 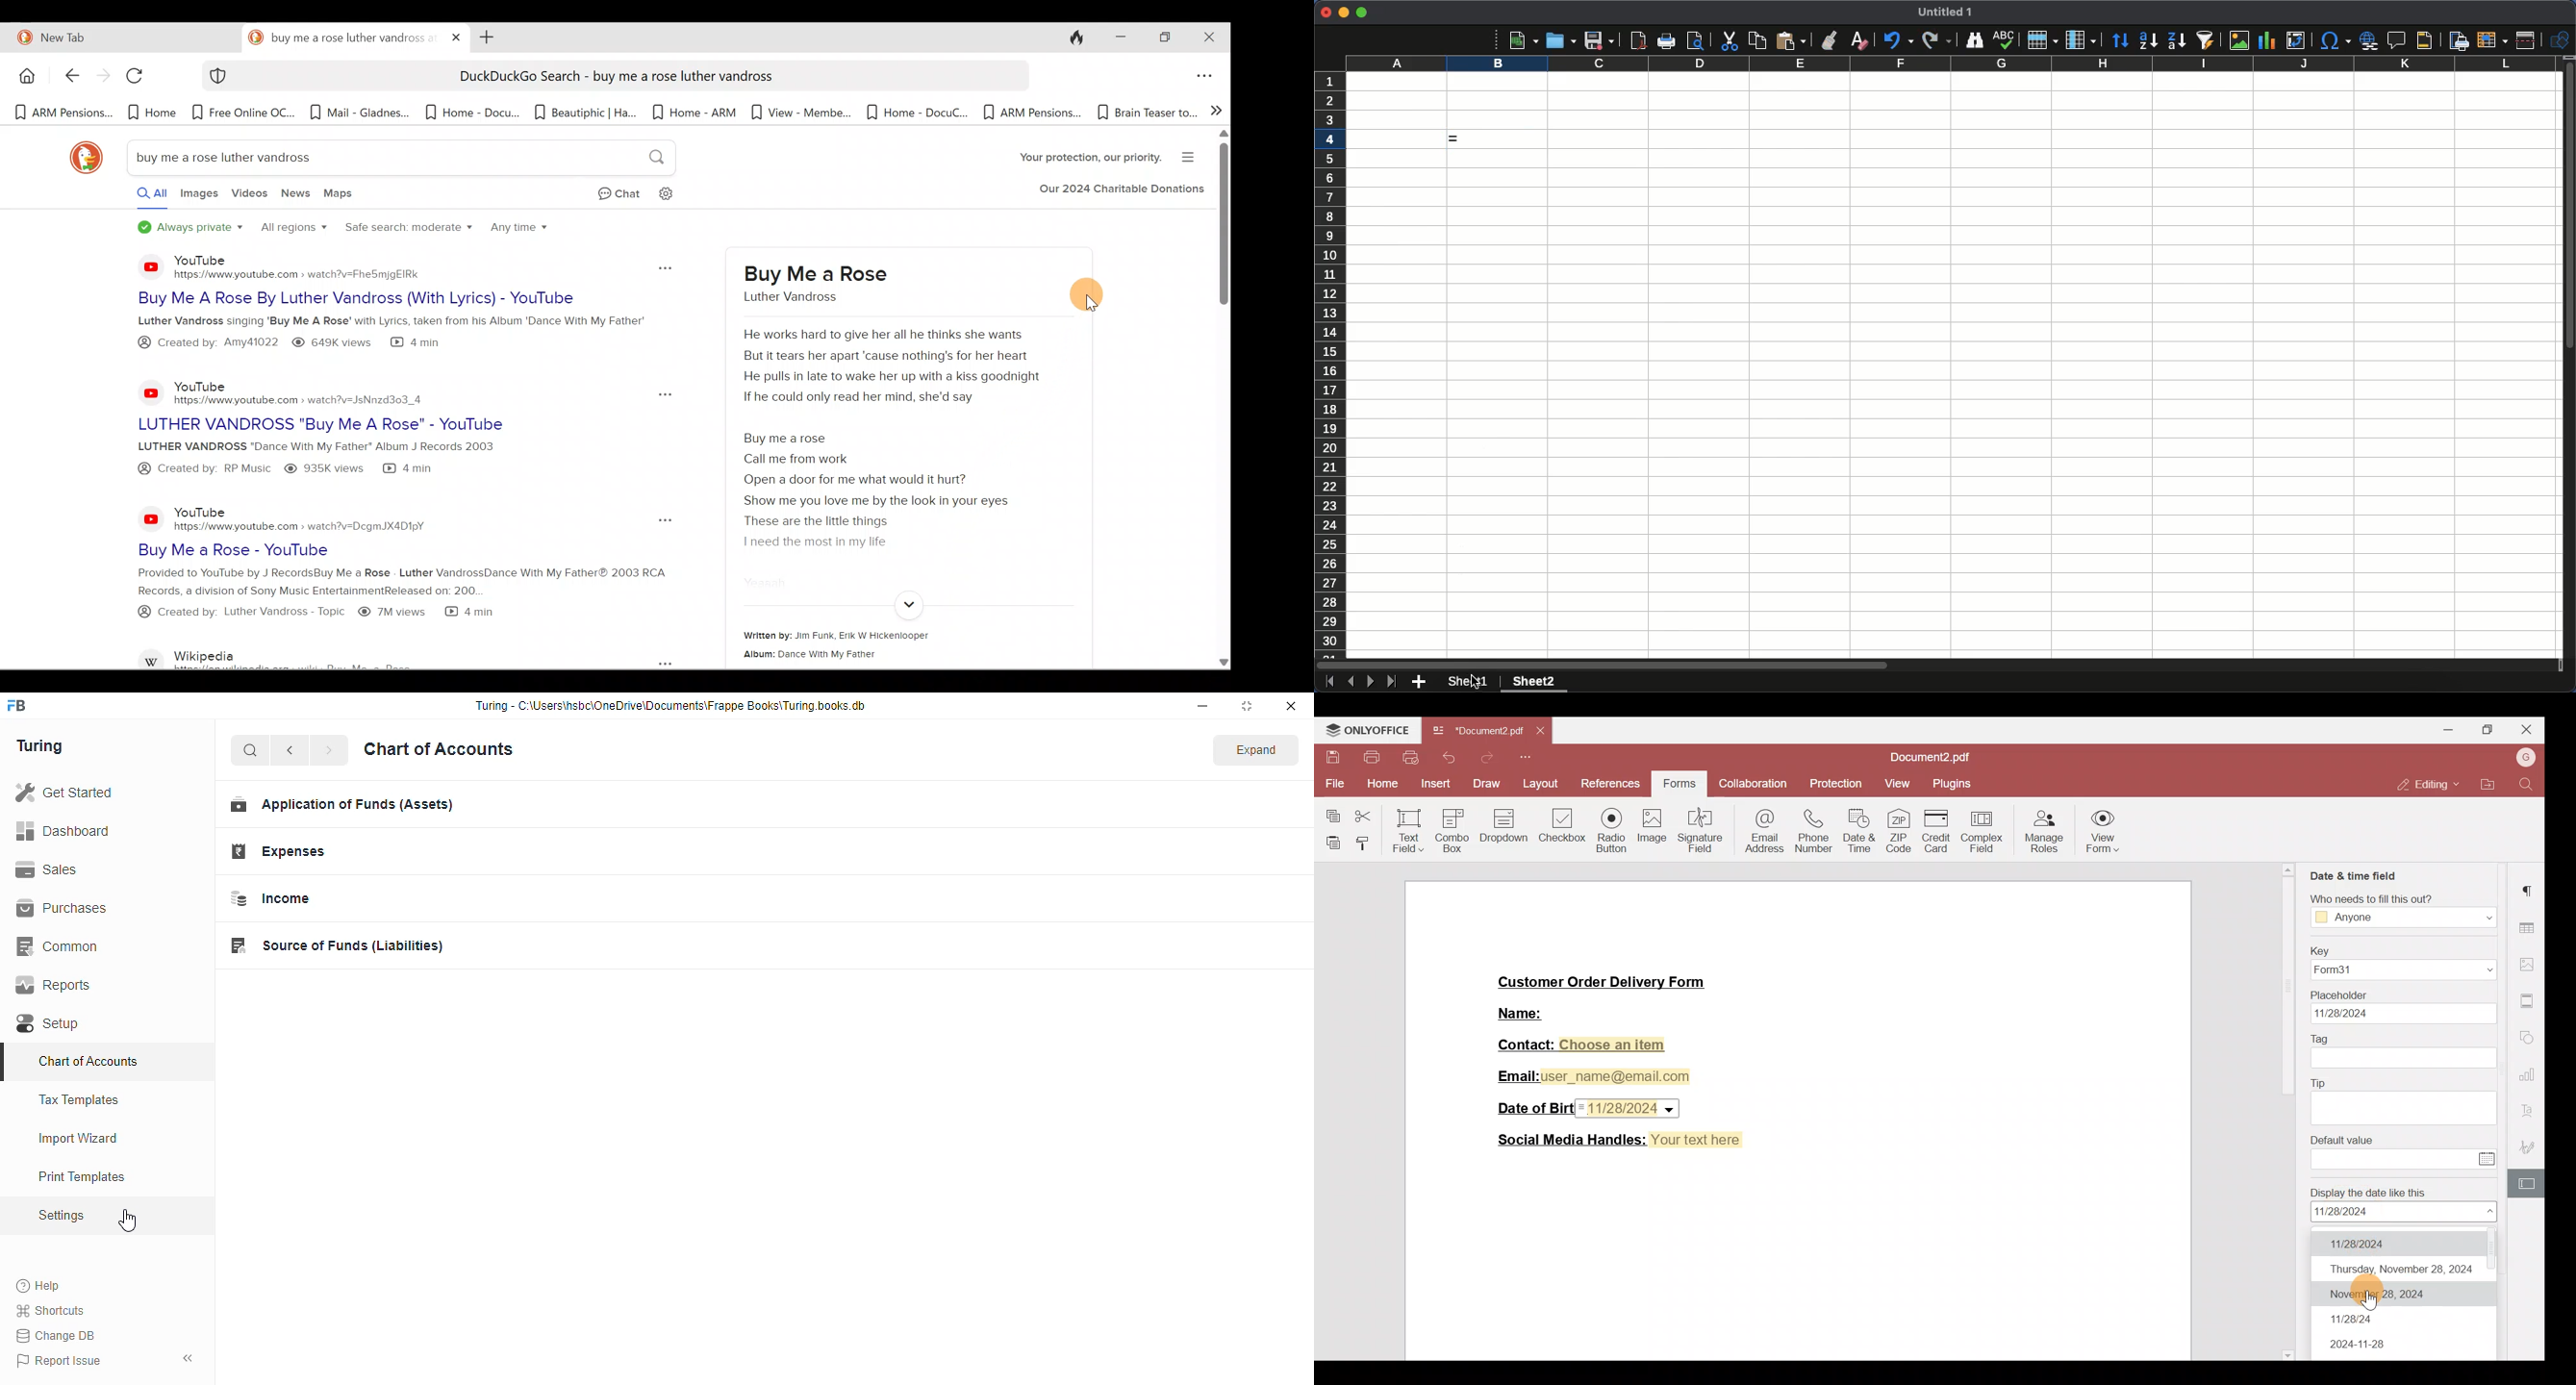 What do you see at coordinates (696, 113) in the screenshot?
I see `Bookmark 7` at bounding box center [696, 113].